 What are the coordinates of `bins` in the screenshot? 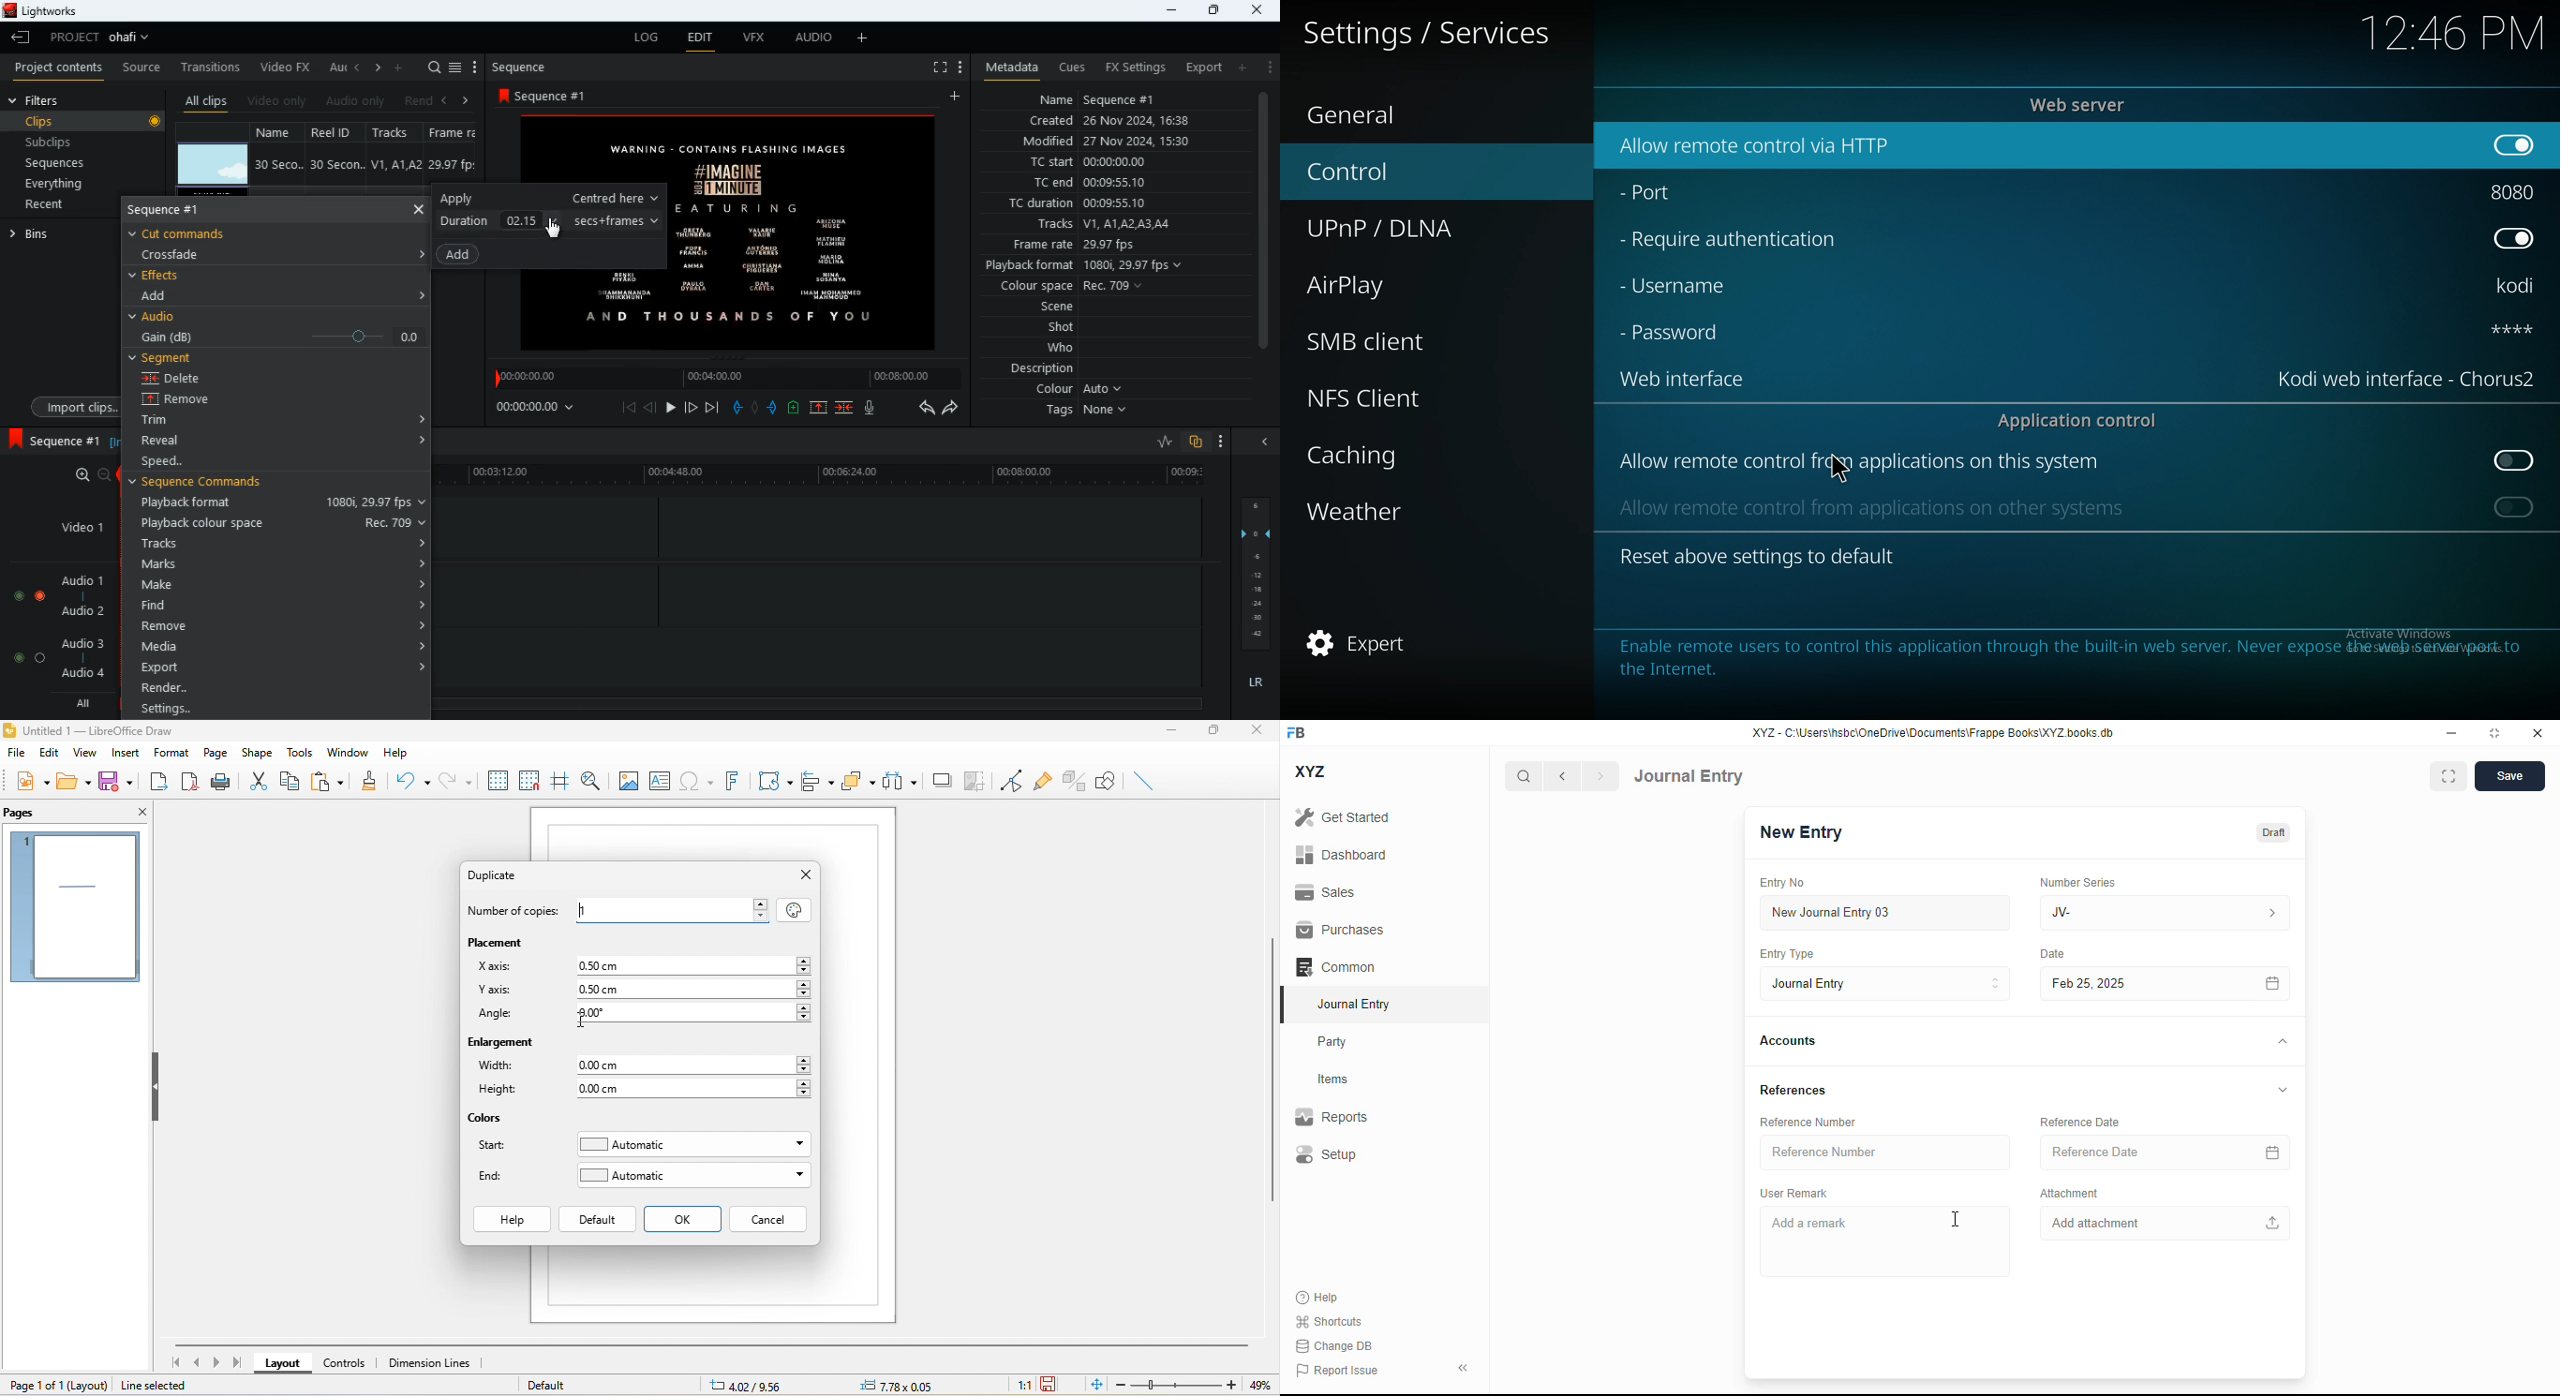 It's located at (55, 233).